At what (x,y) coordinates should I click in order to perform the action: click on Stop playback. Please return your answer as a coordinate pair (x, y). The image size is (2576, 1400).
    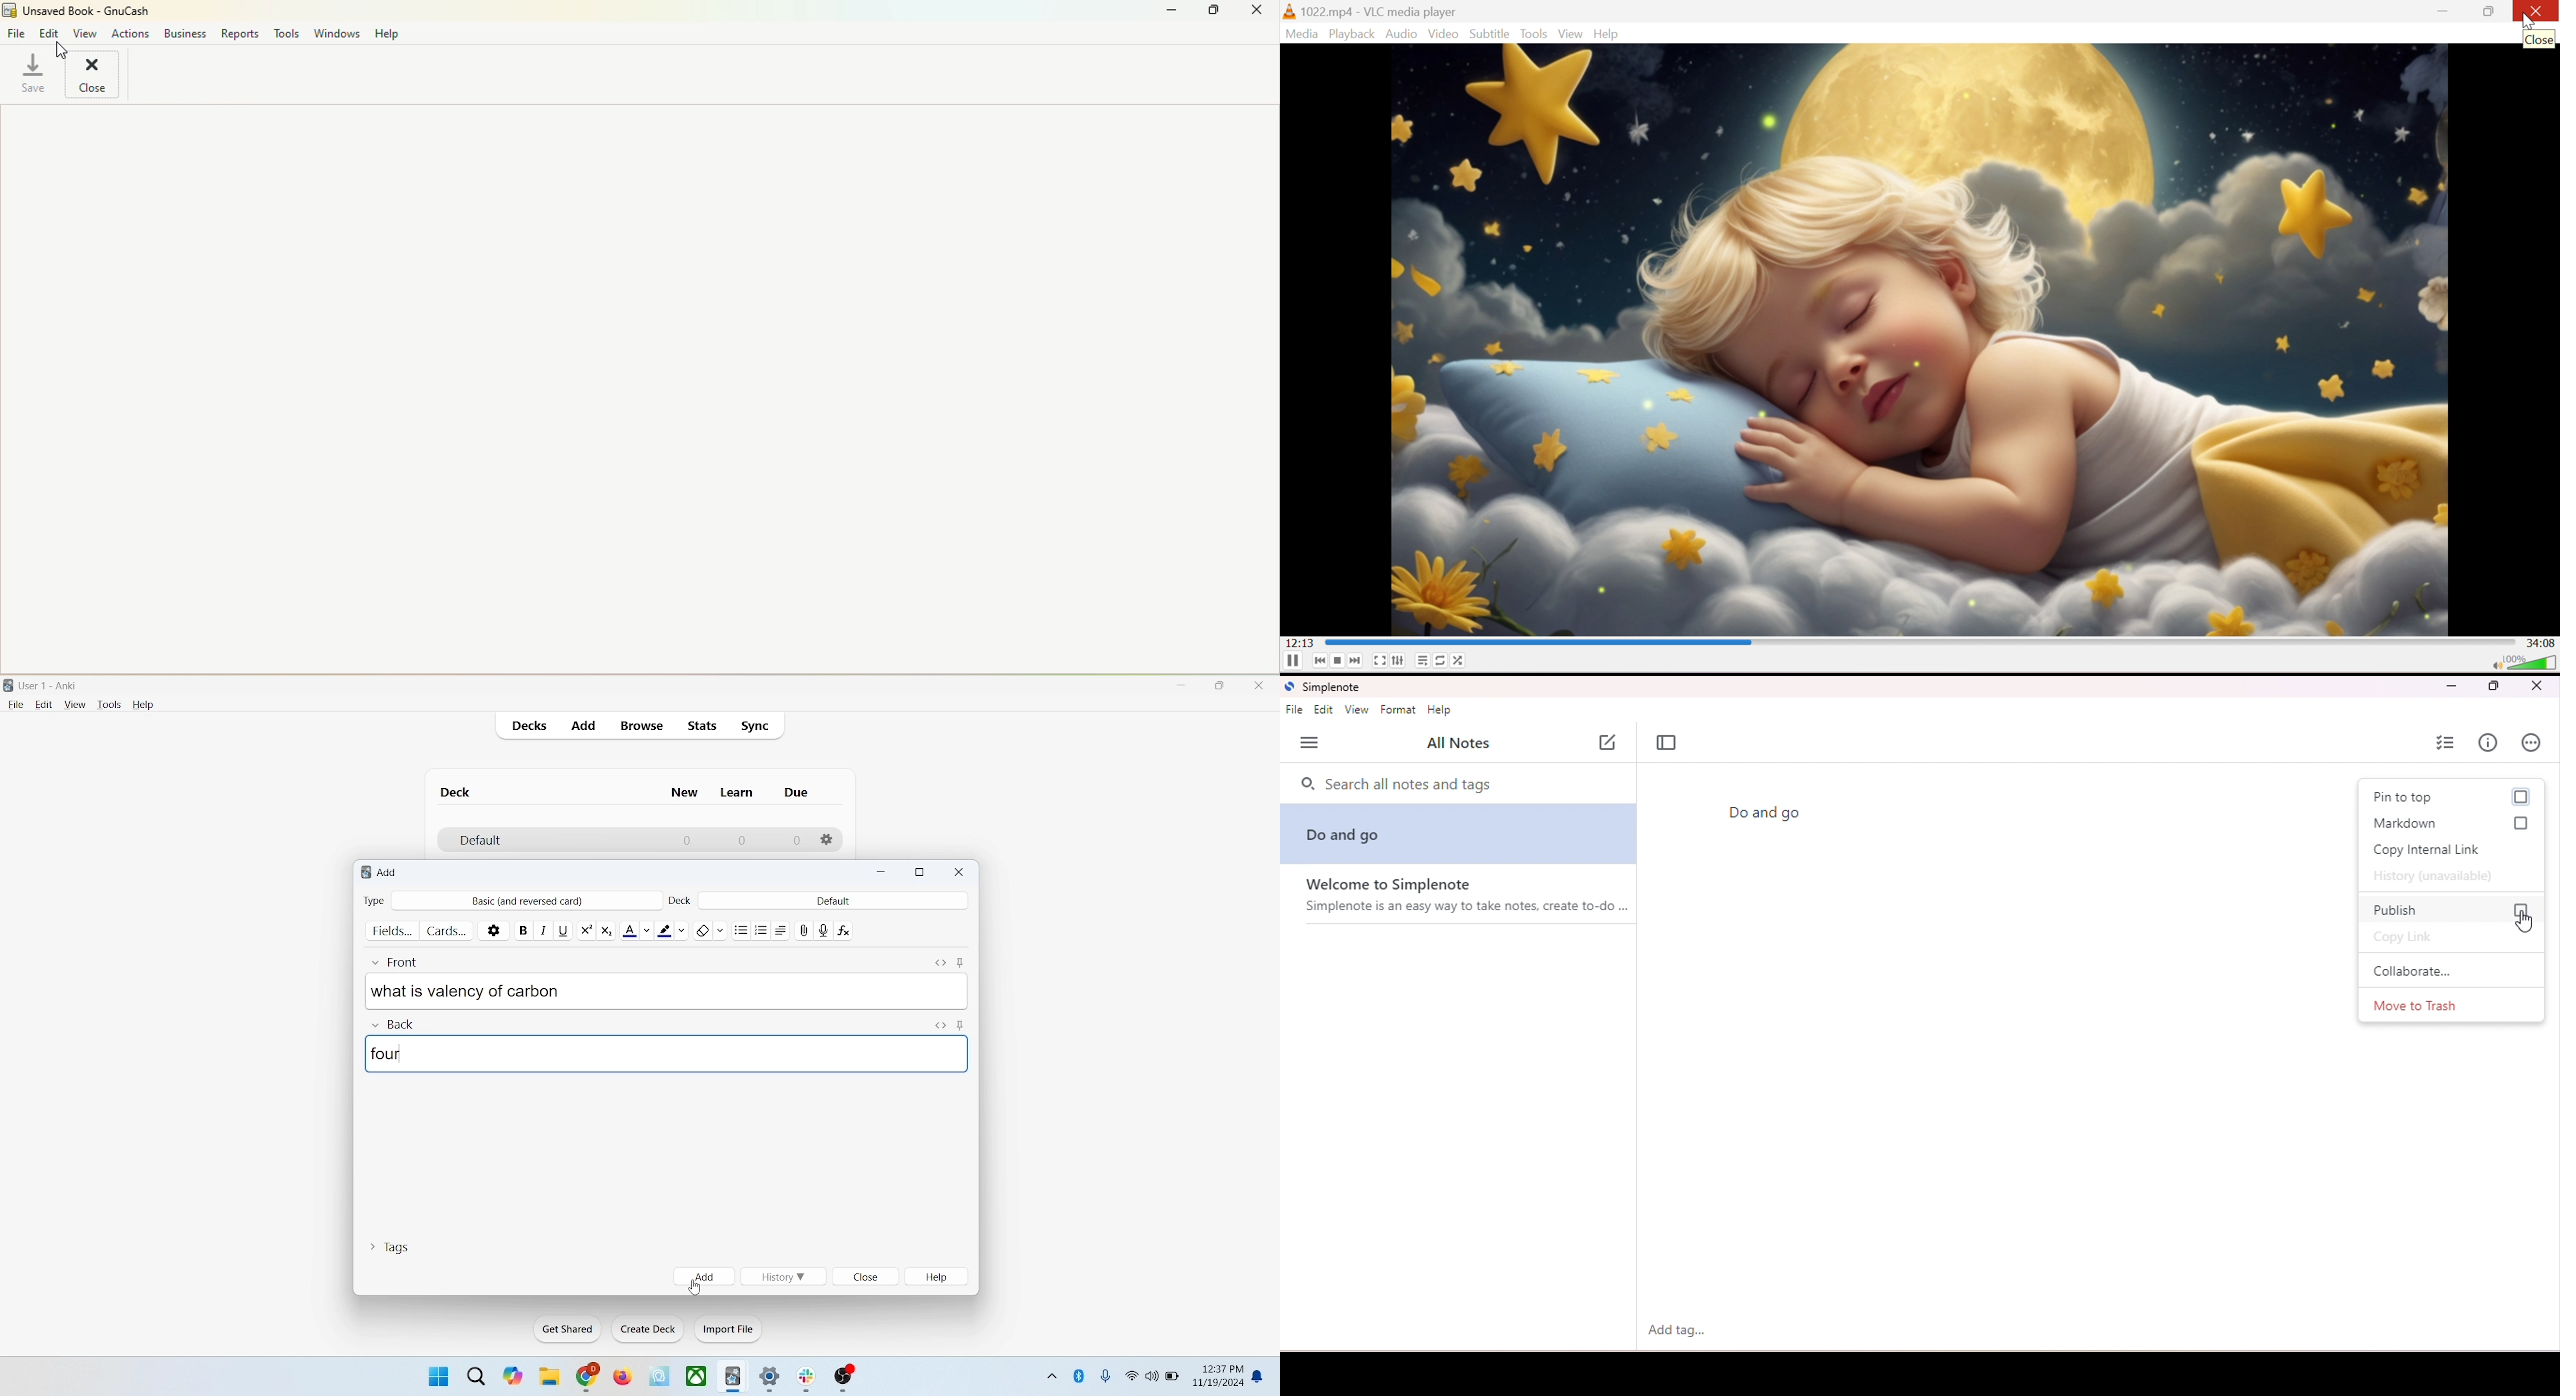
    Looking at the image, I should click on (1335, 662).